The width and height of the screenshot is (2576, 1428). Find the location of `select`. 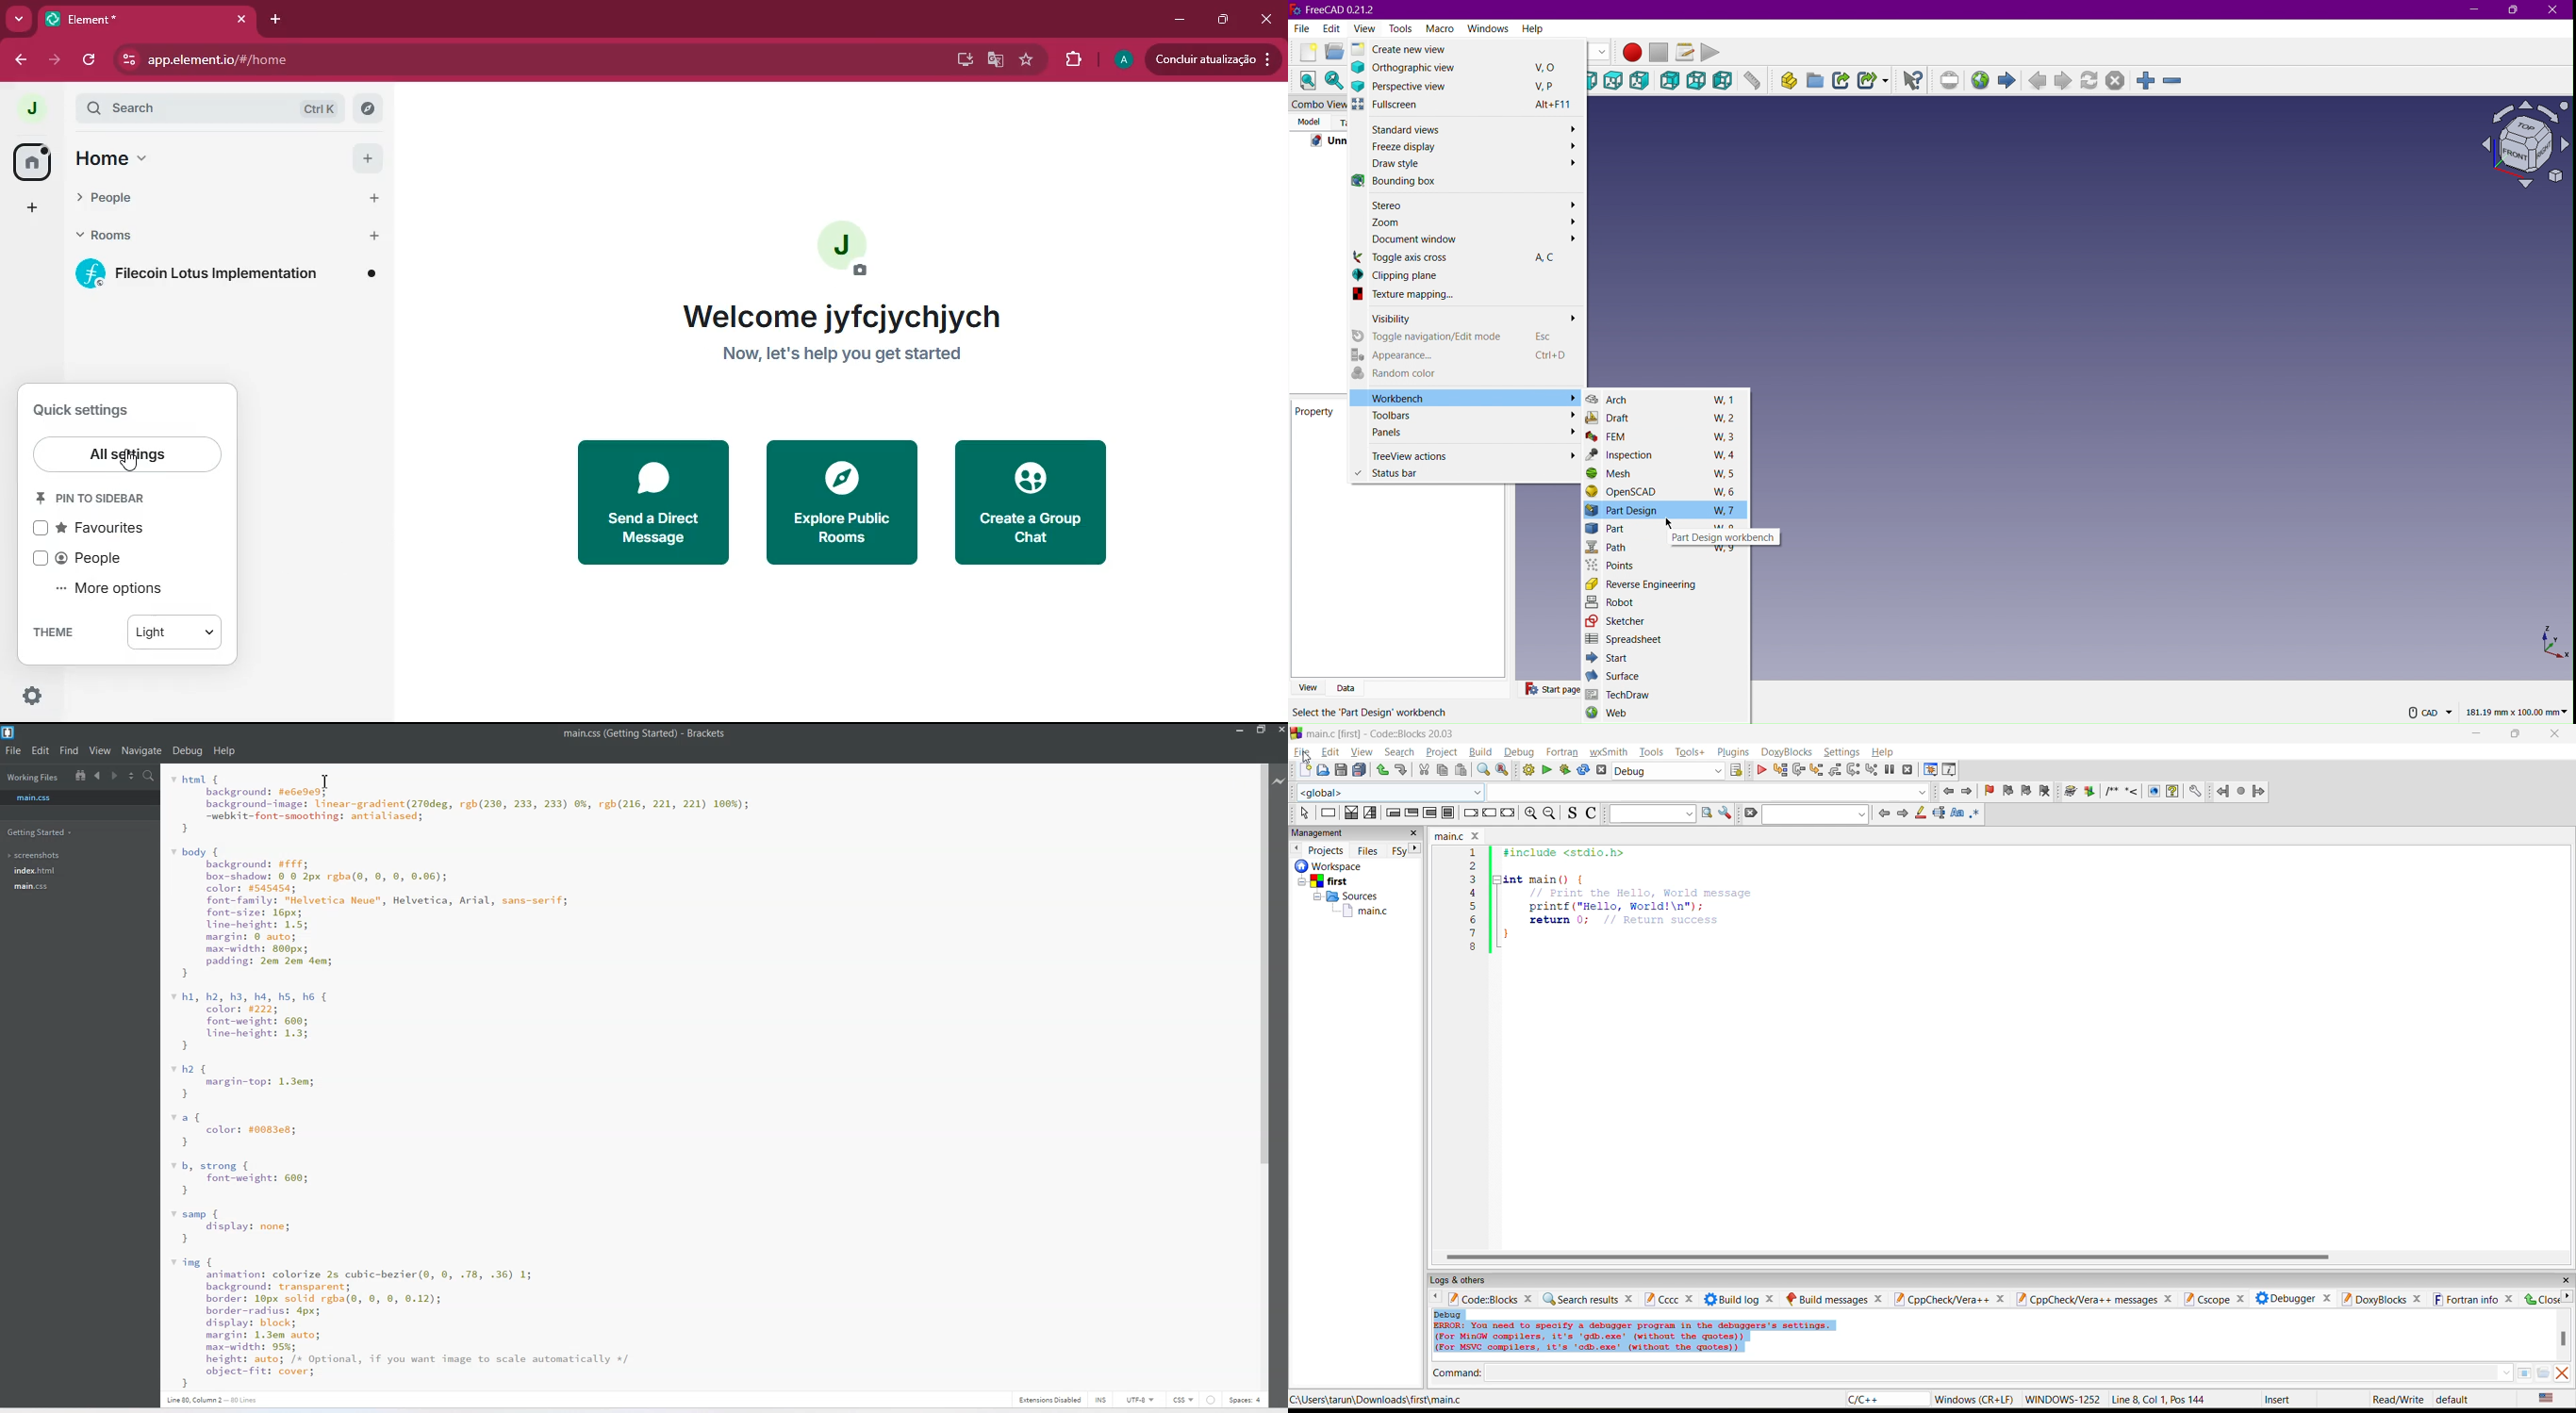

select is located at coordinates (1304, 812).